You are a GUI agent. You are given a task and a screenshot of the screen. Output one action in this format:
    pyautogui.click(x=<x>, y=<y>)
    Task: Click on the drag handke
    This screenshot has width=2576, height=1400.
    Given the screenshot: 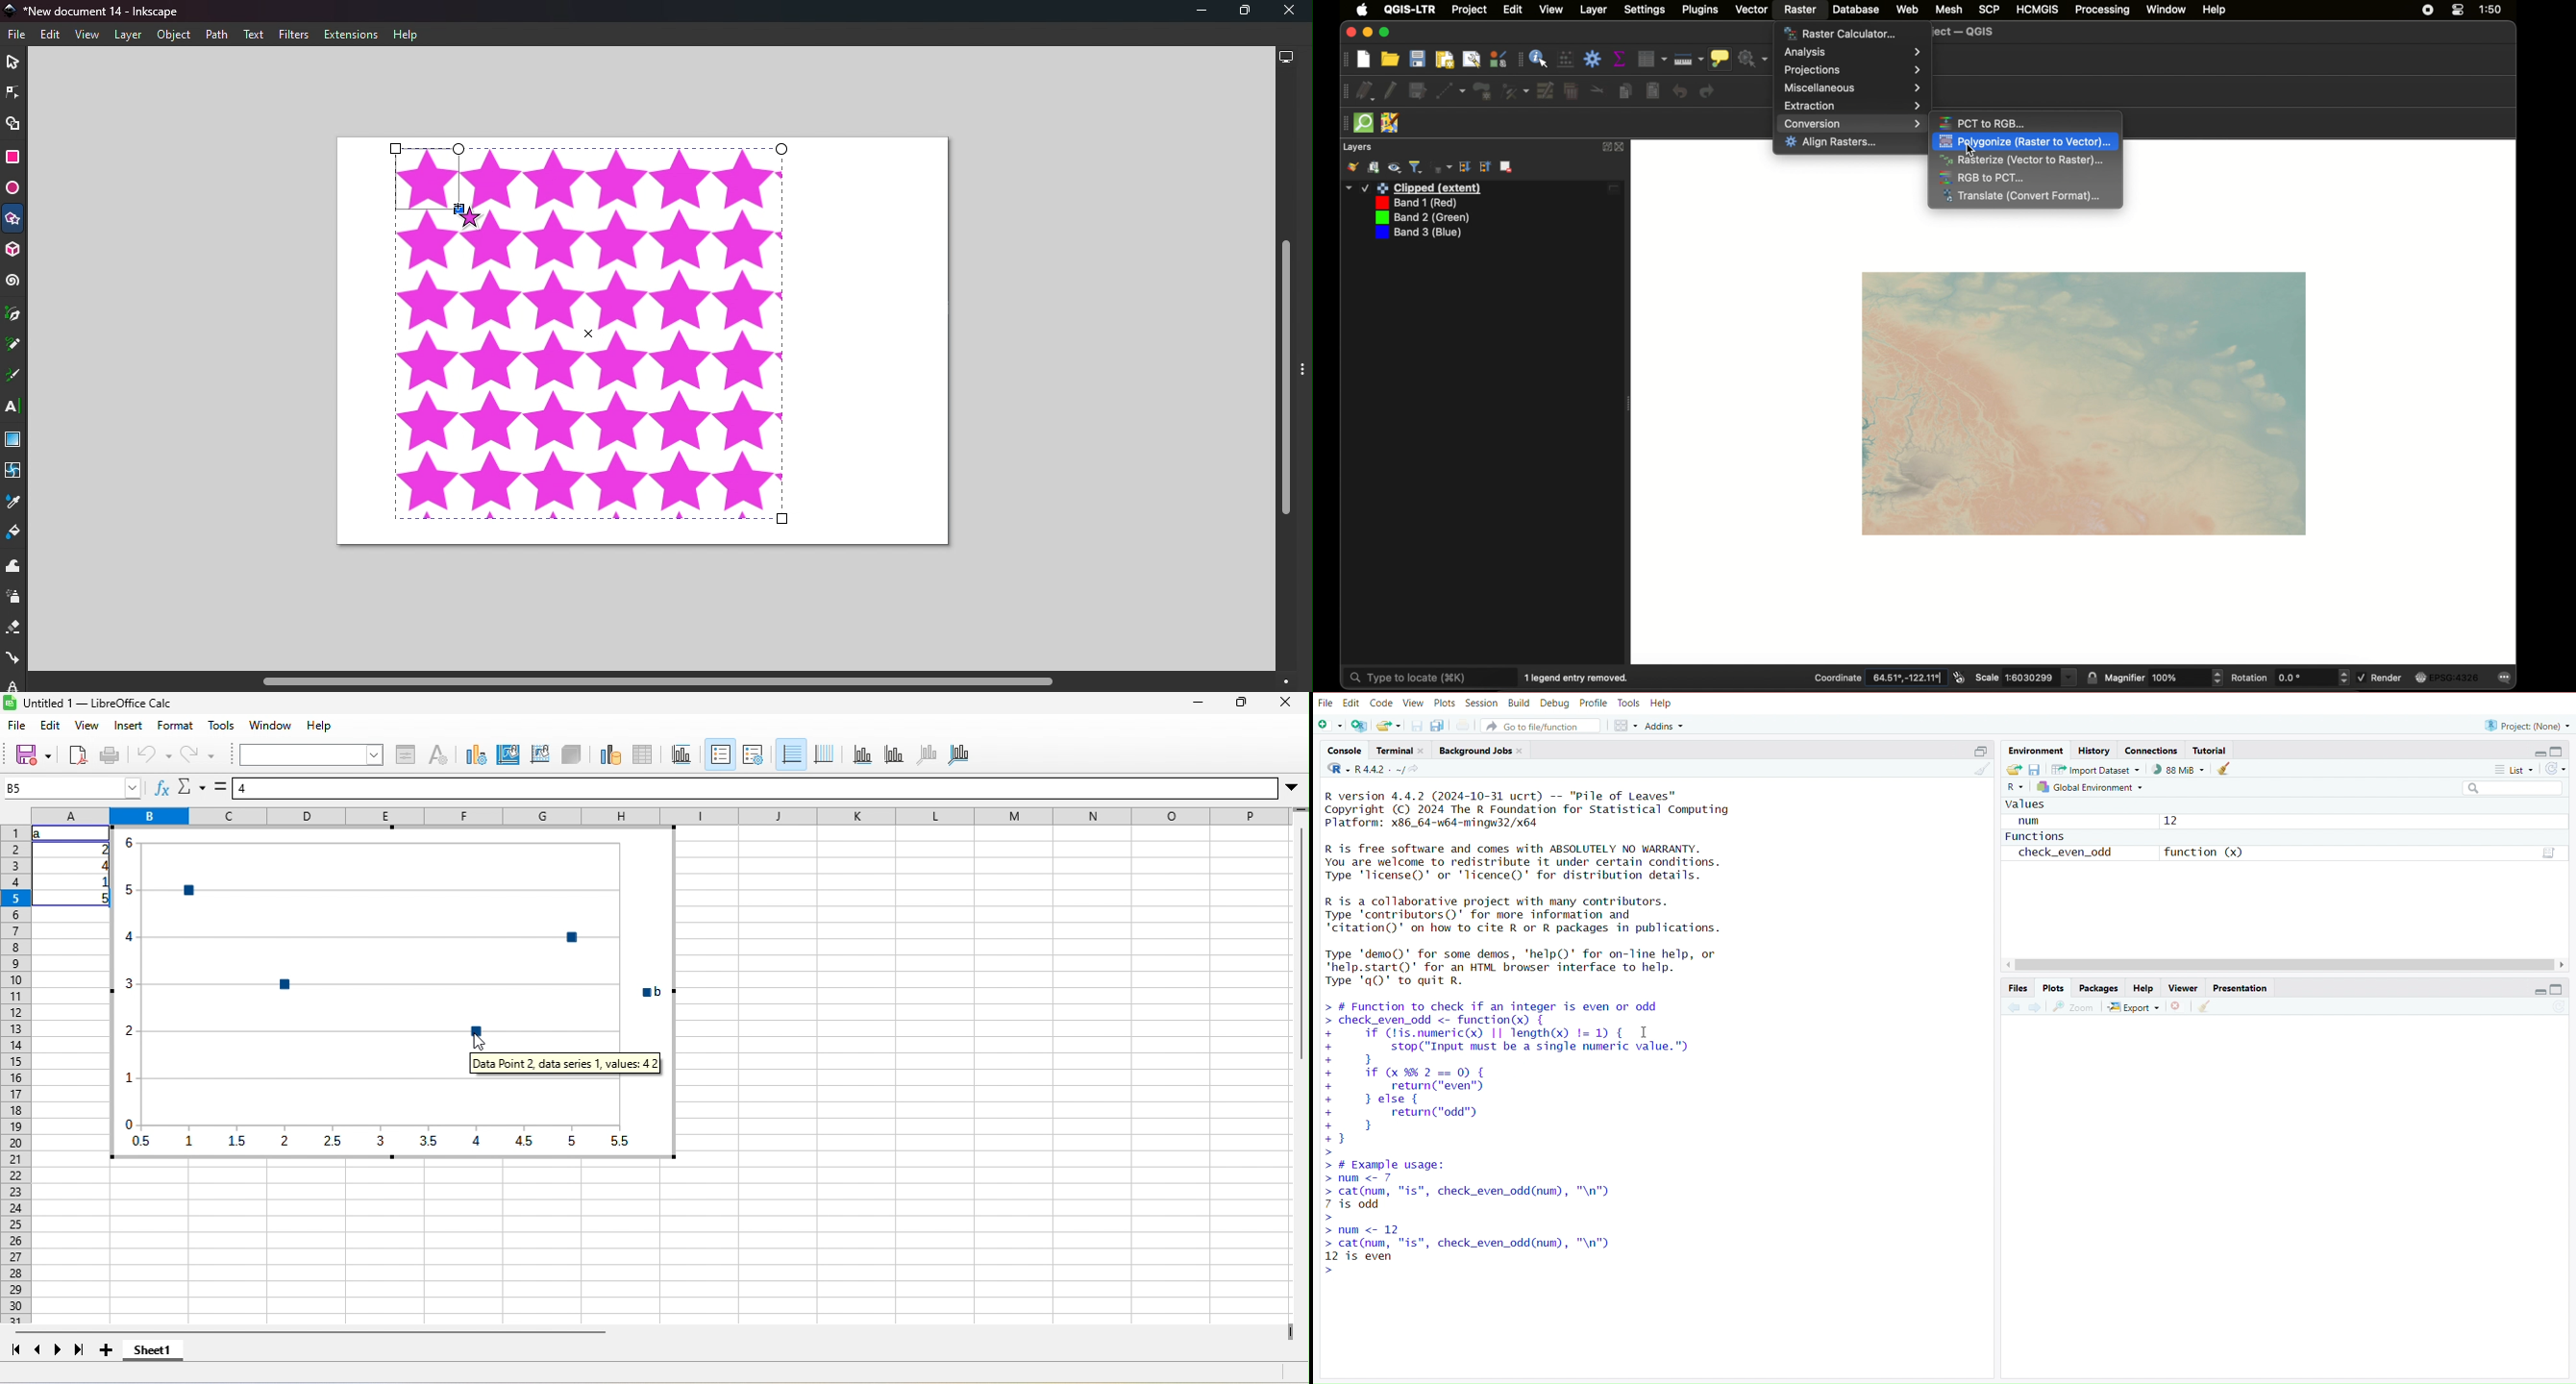 What is the action you would take?
    pyautogui.click(x=1344, y=91)
    